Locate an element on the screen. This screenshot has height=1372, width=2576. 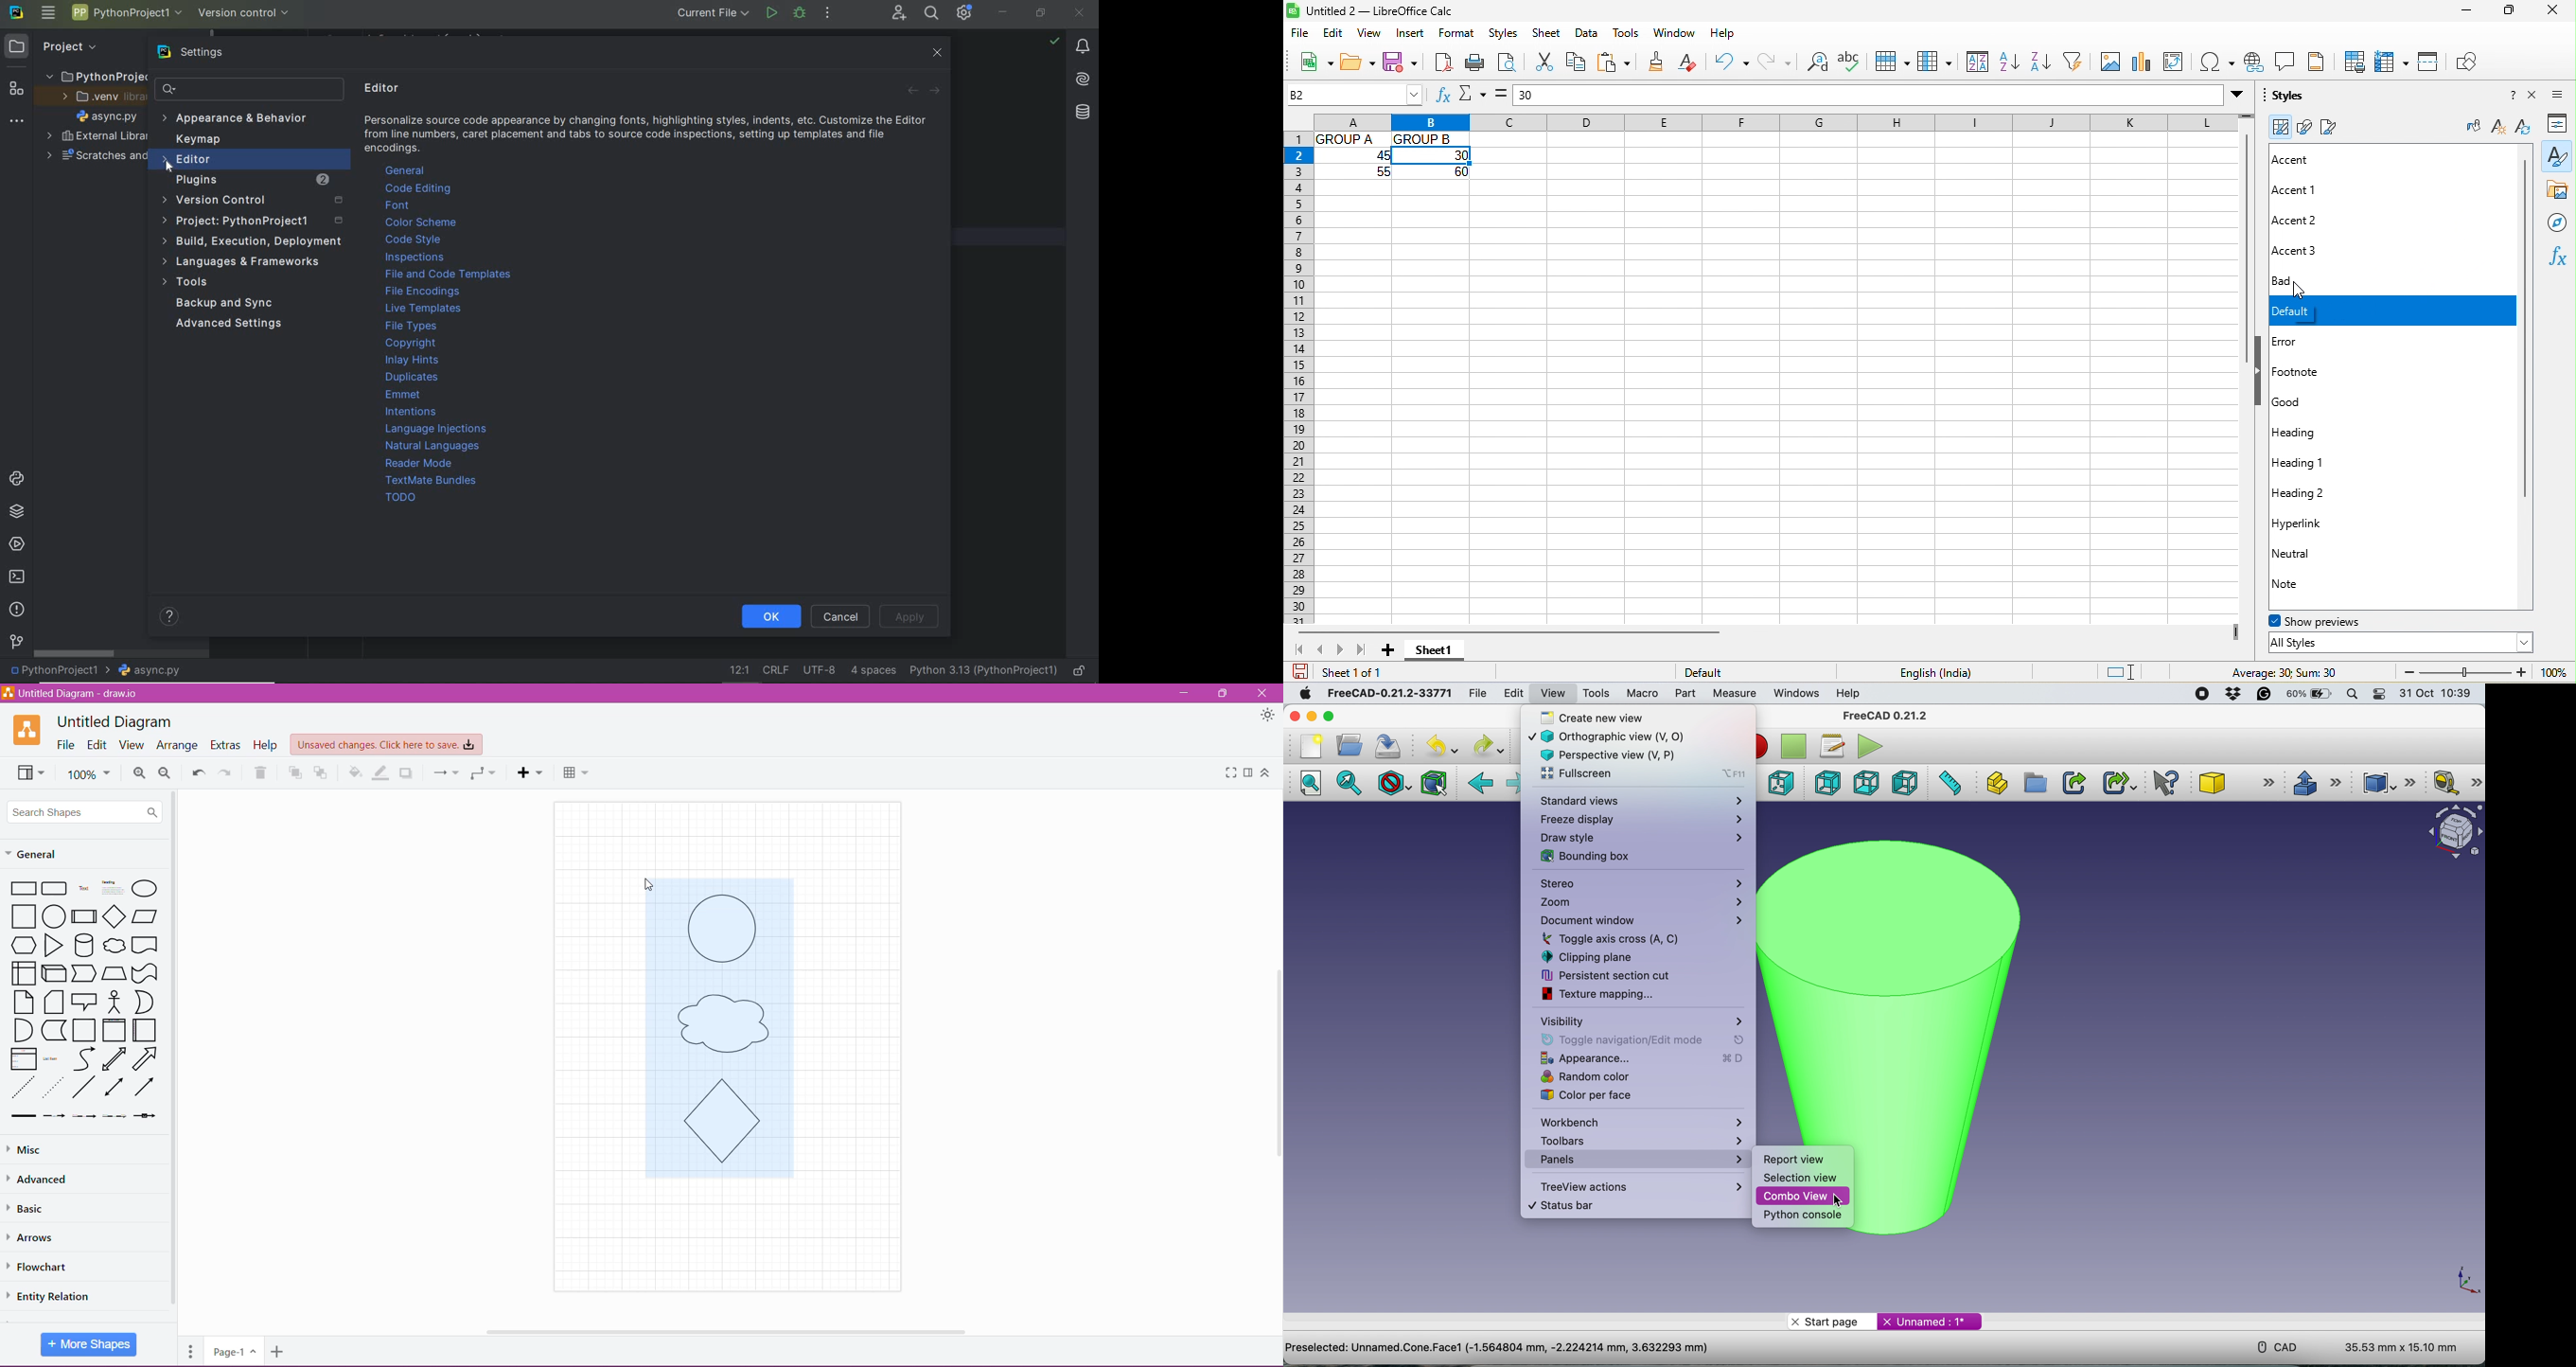
B2 (selected cell number) is located at coordinates (1354, 95).